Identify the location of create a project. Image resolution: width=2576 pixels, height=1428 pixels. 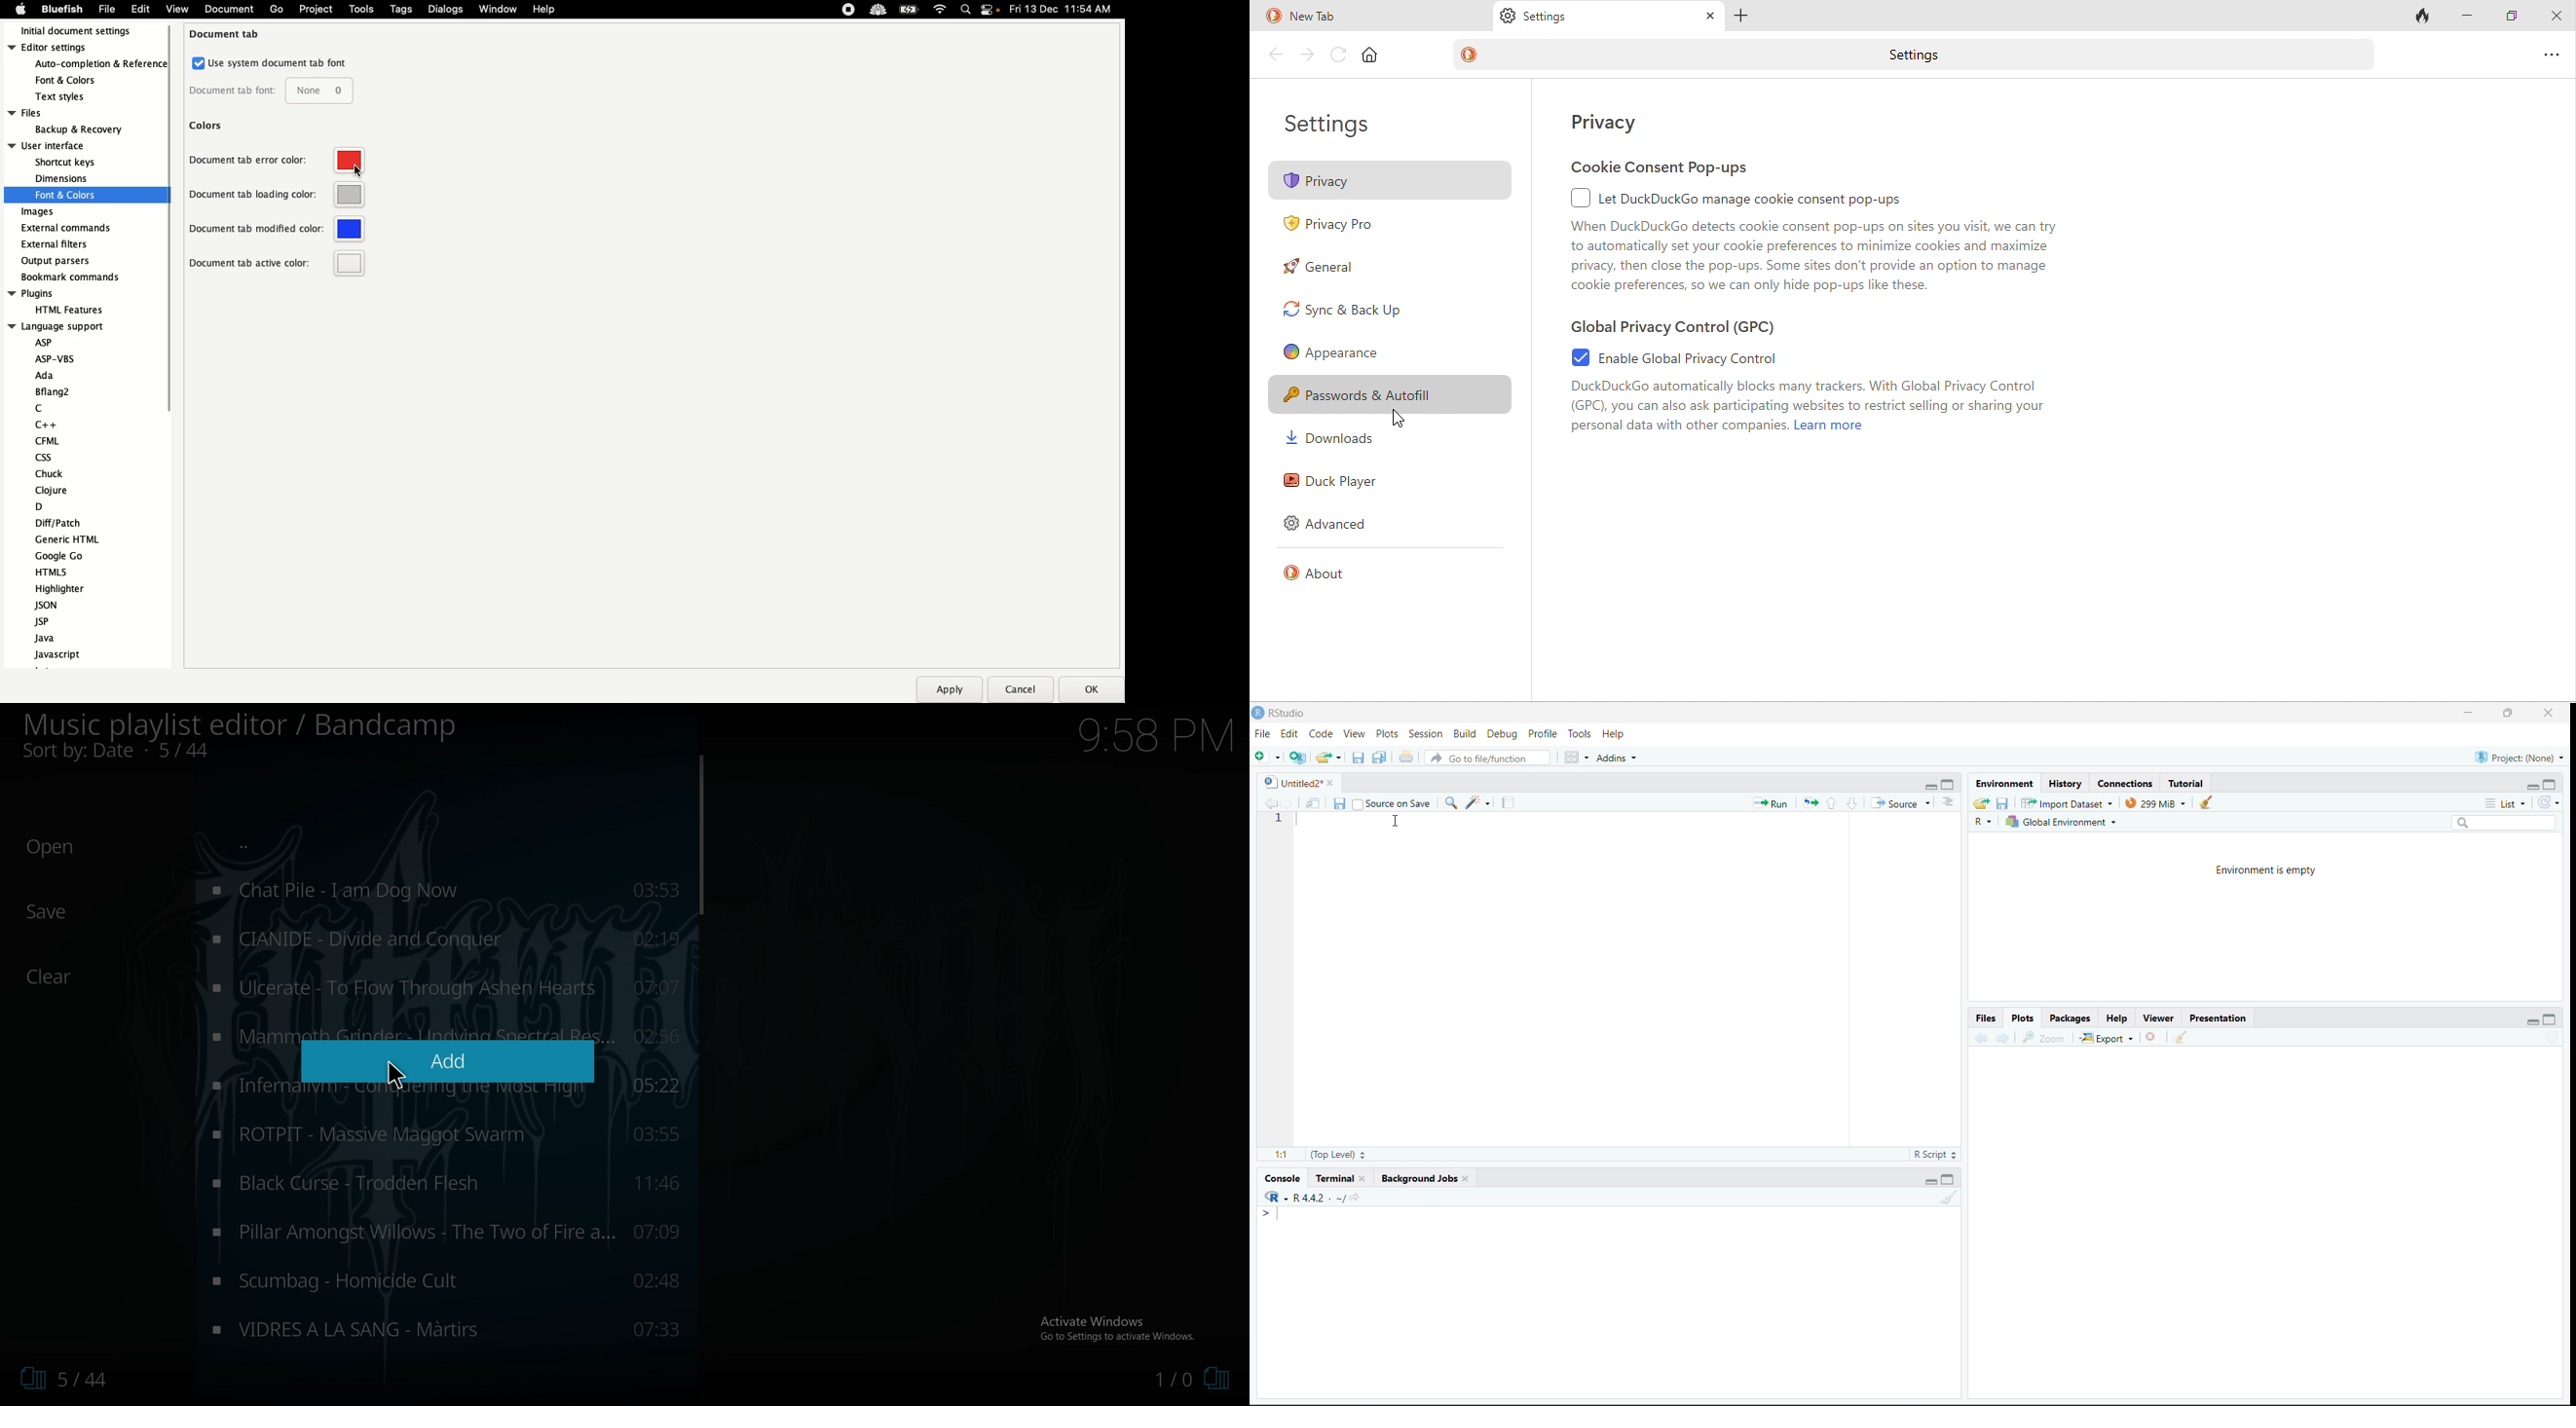
(1298, 758).